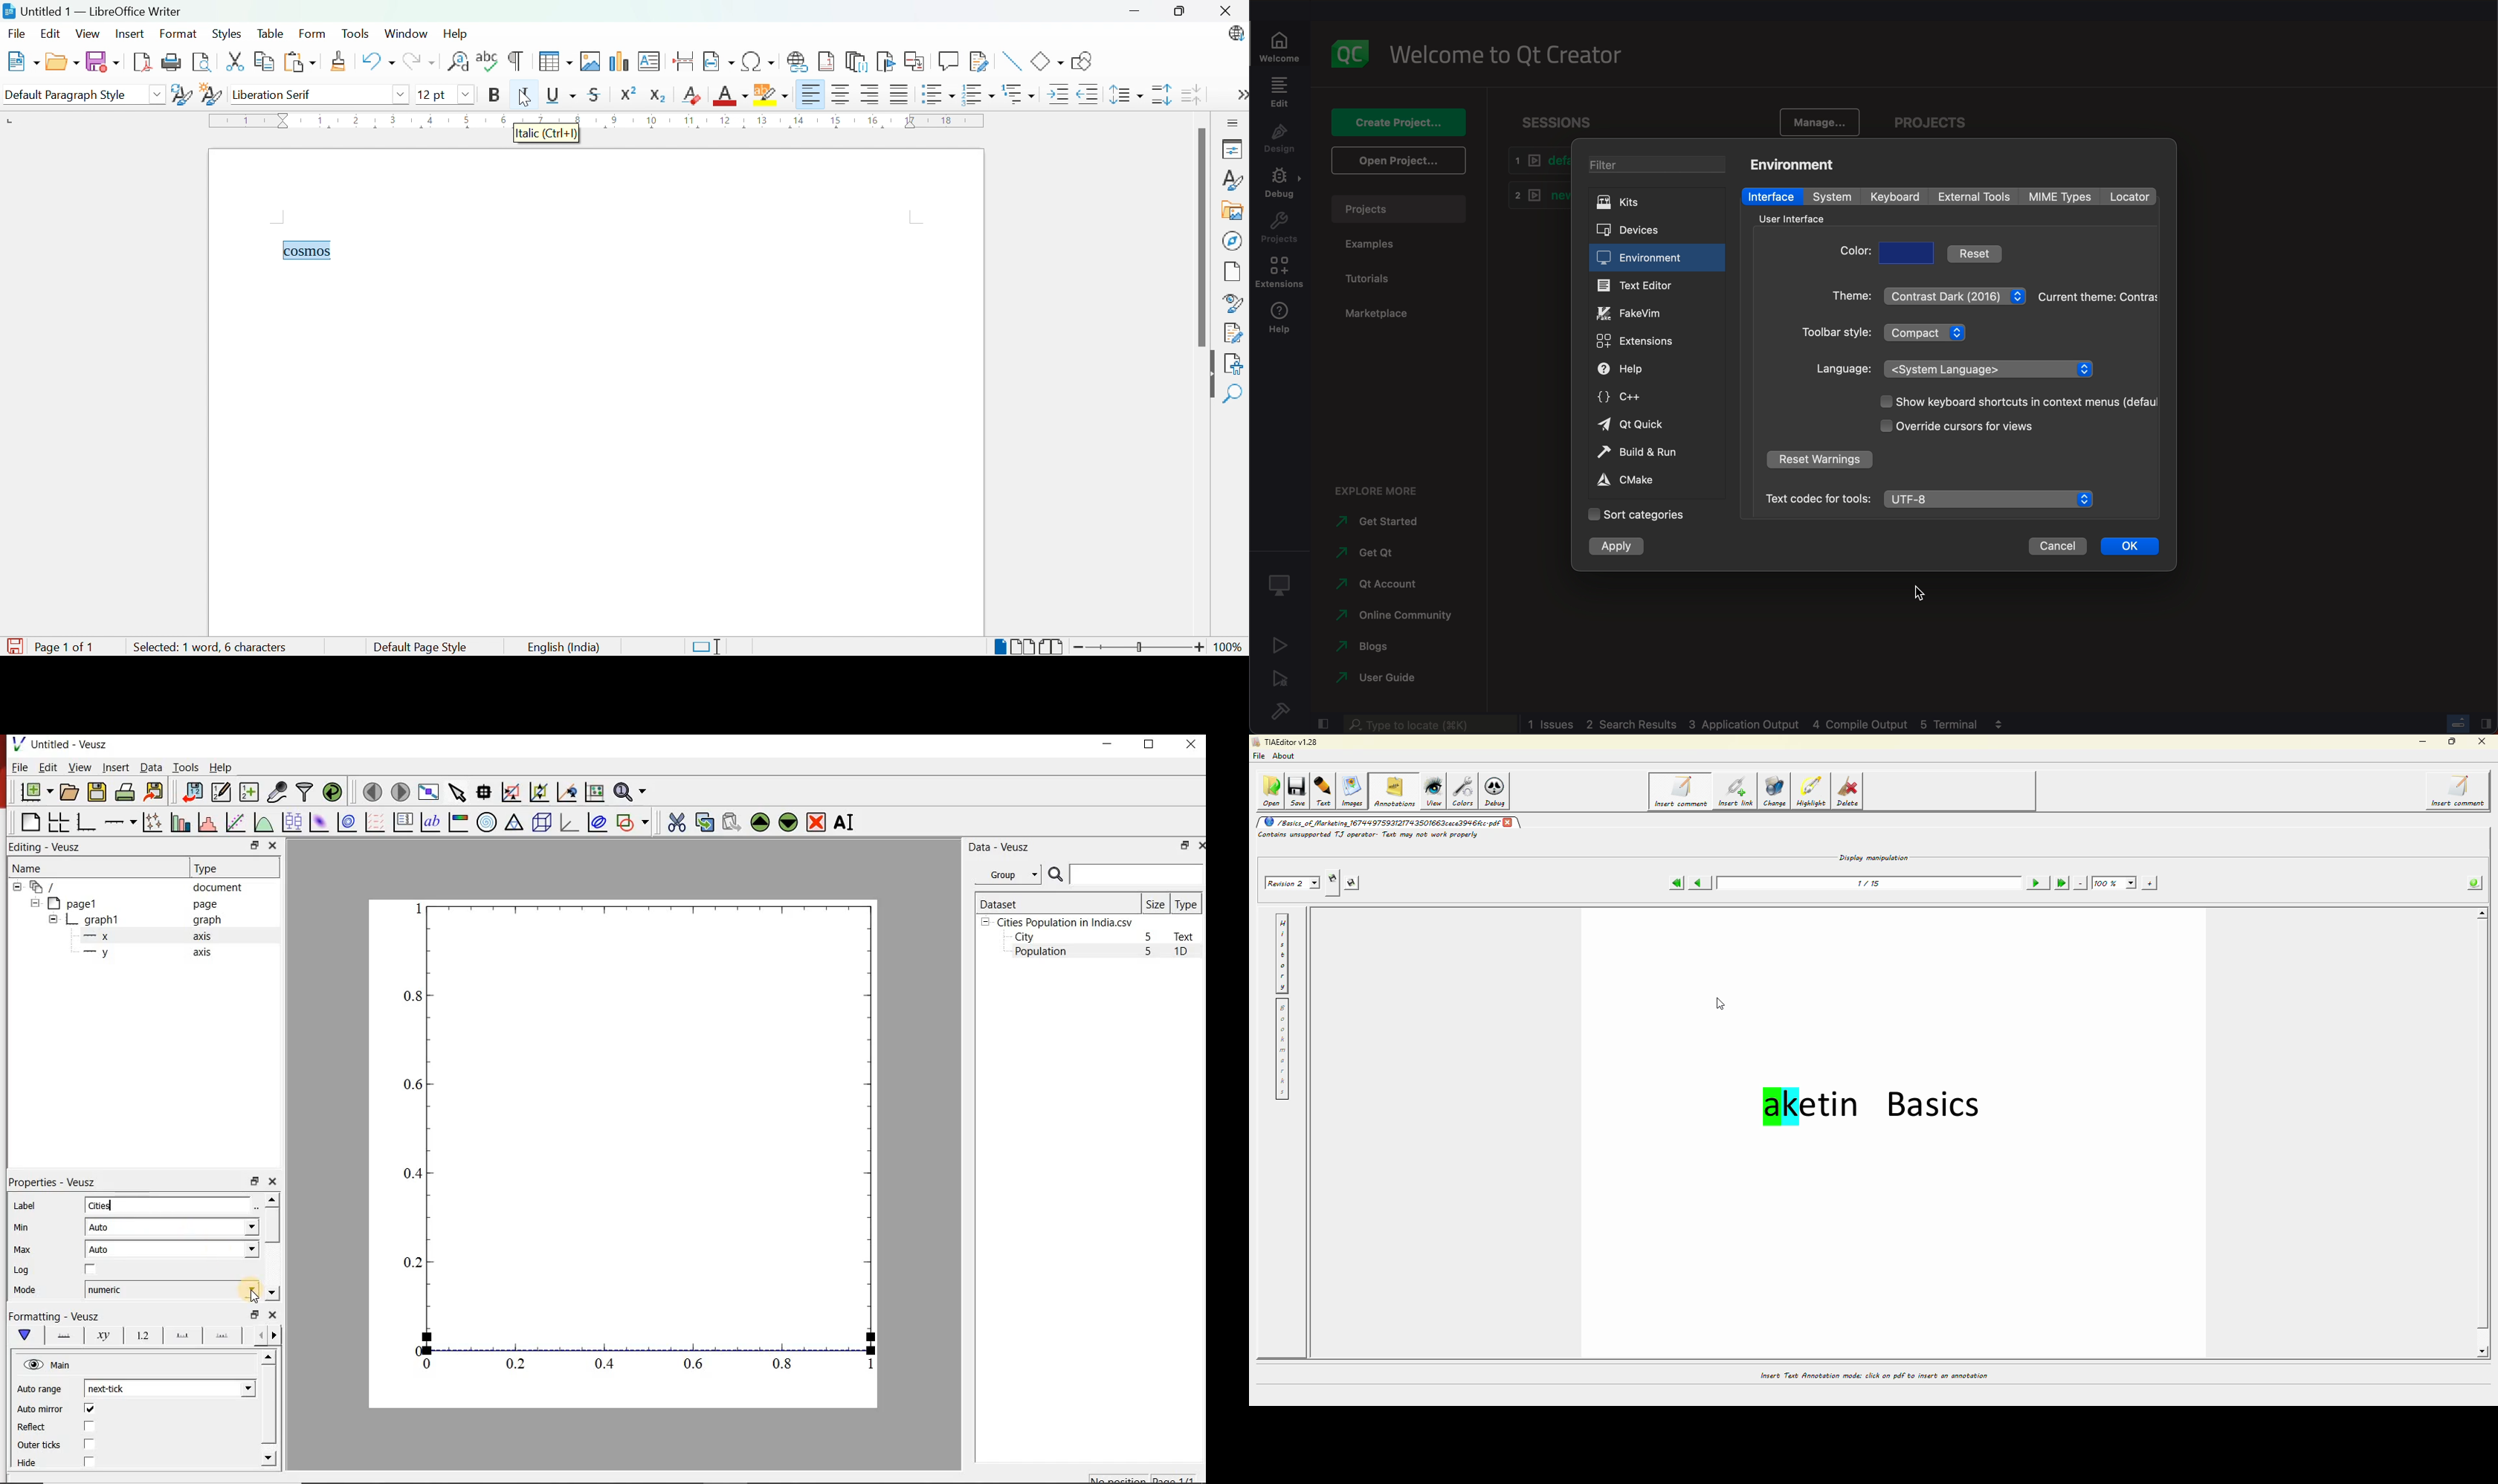 The image size is (2520, 1484). Describe the element at coordinates (1200, 647) in the screenshot. I see `Zoom in` at that location.